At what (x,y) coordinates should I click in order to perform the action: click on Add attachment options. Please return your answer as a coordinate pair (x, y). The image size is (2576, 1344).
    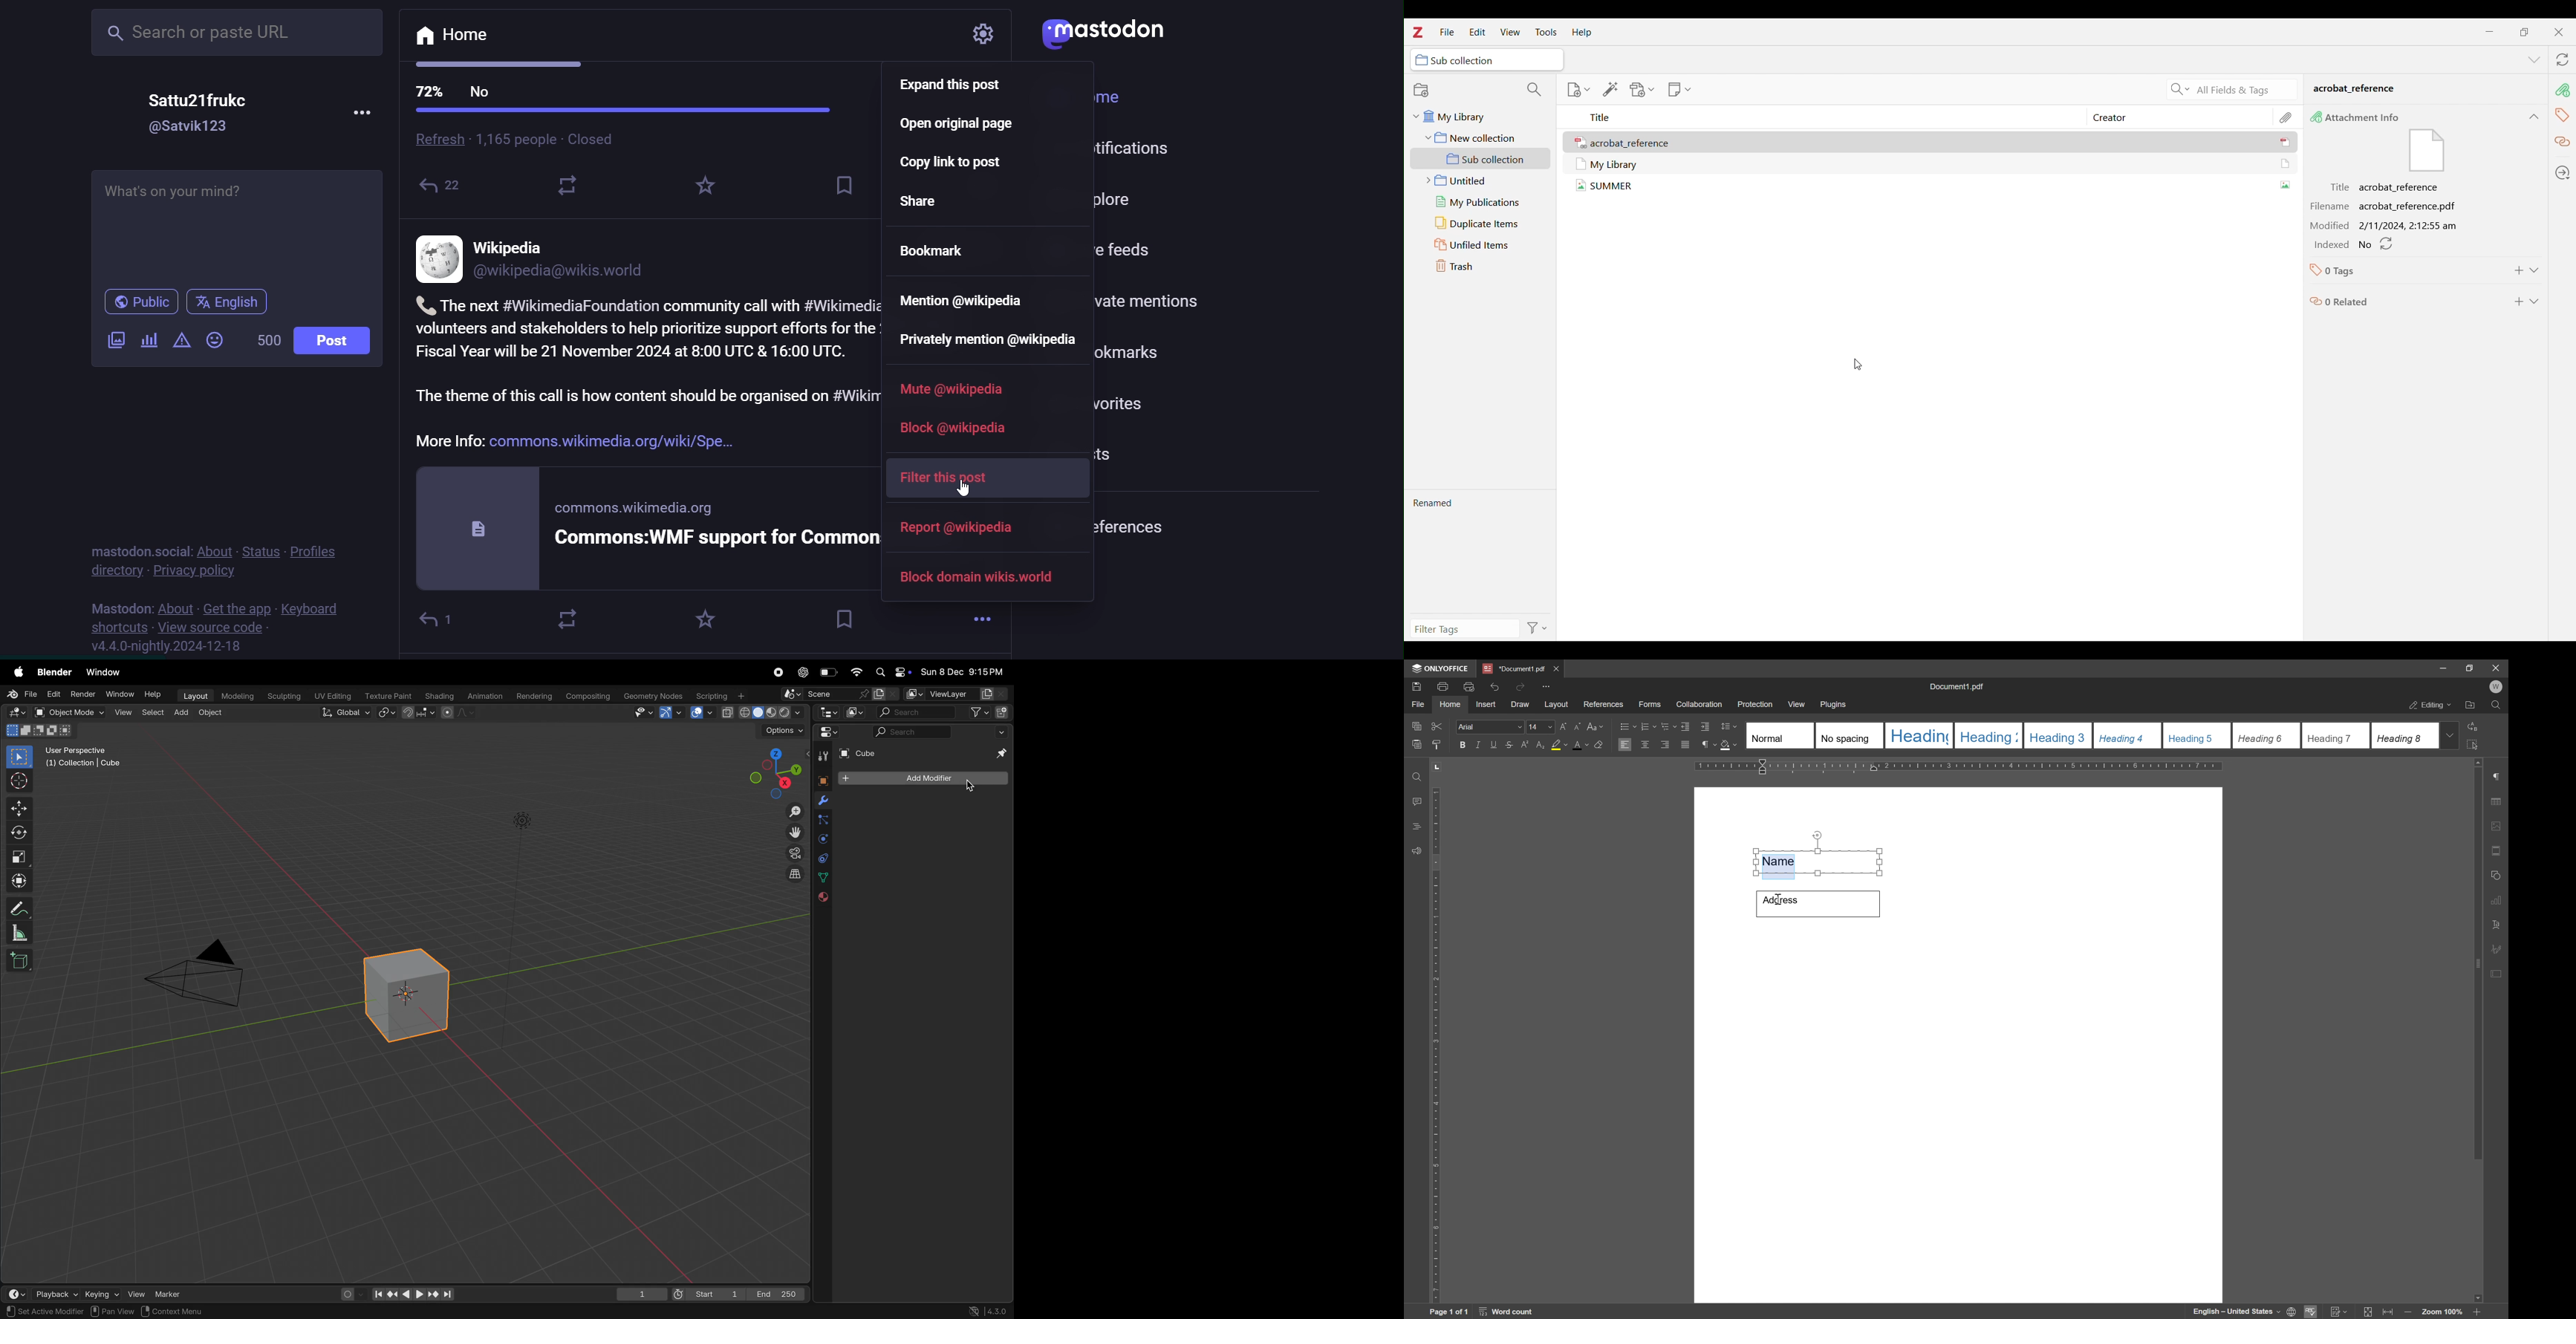
    Looking at the image, I should click on (1643, 90).